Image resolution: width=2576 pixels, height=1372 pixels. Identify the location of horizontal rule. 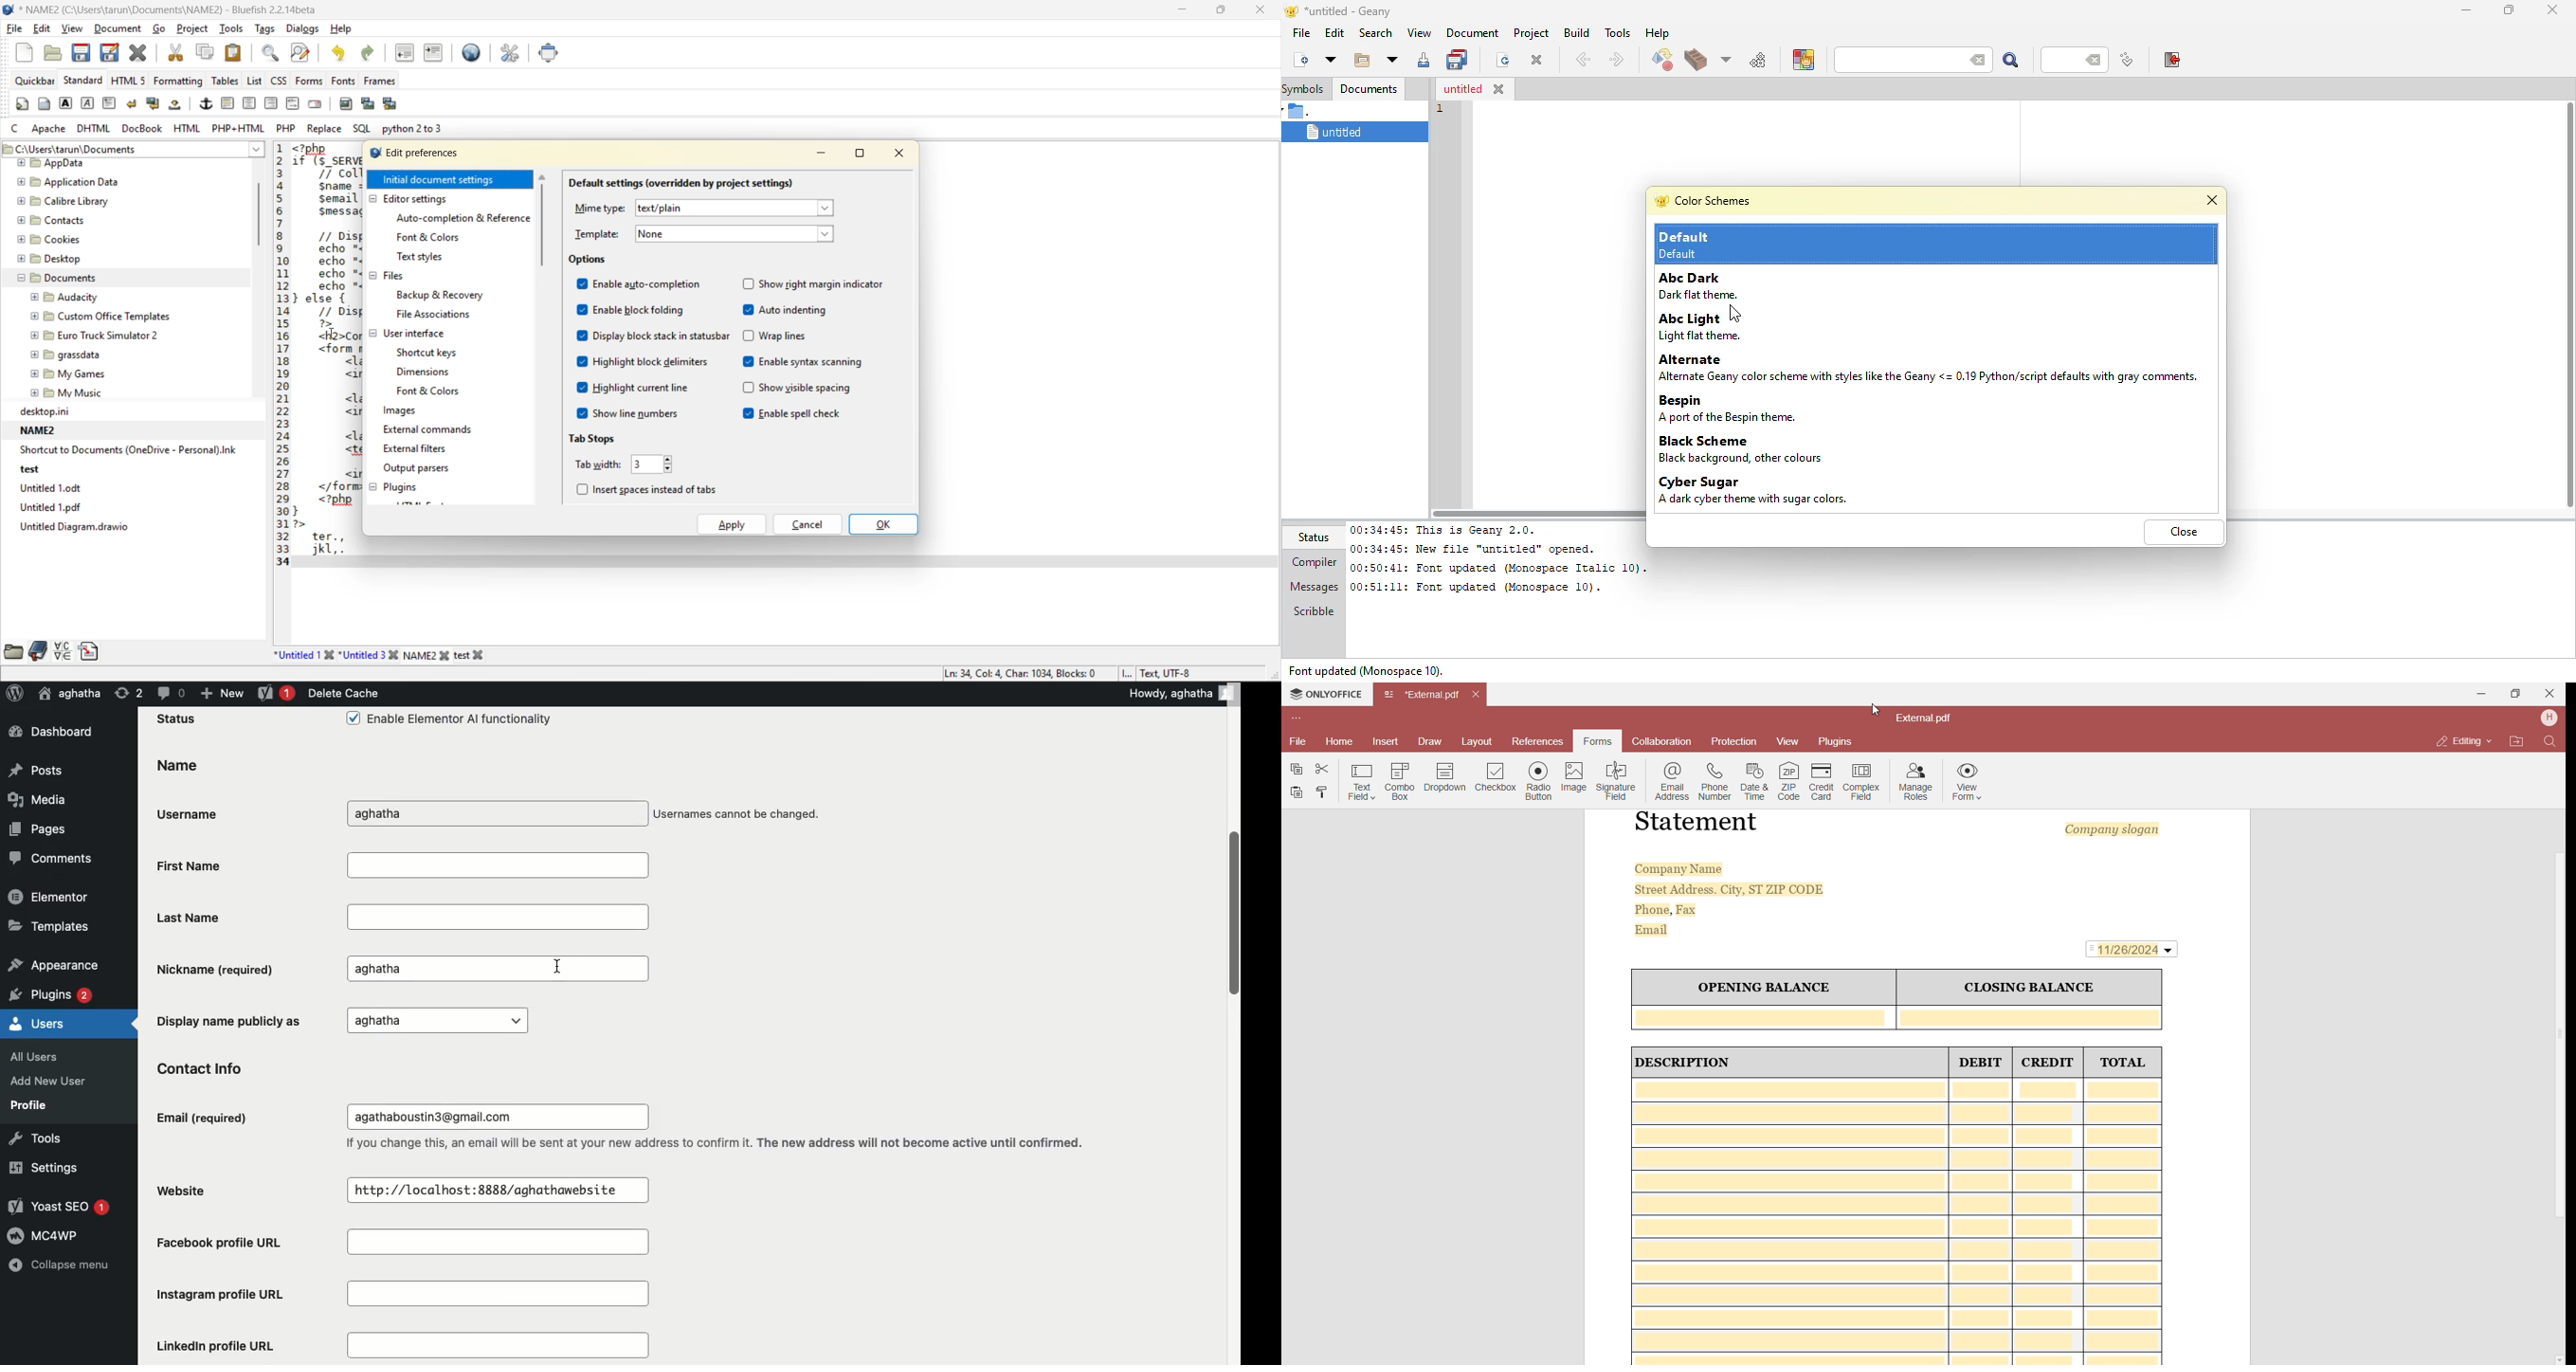
(228, 103).